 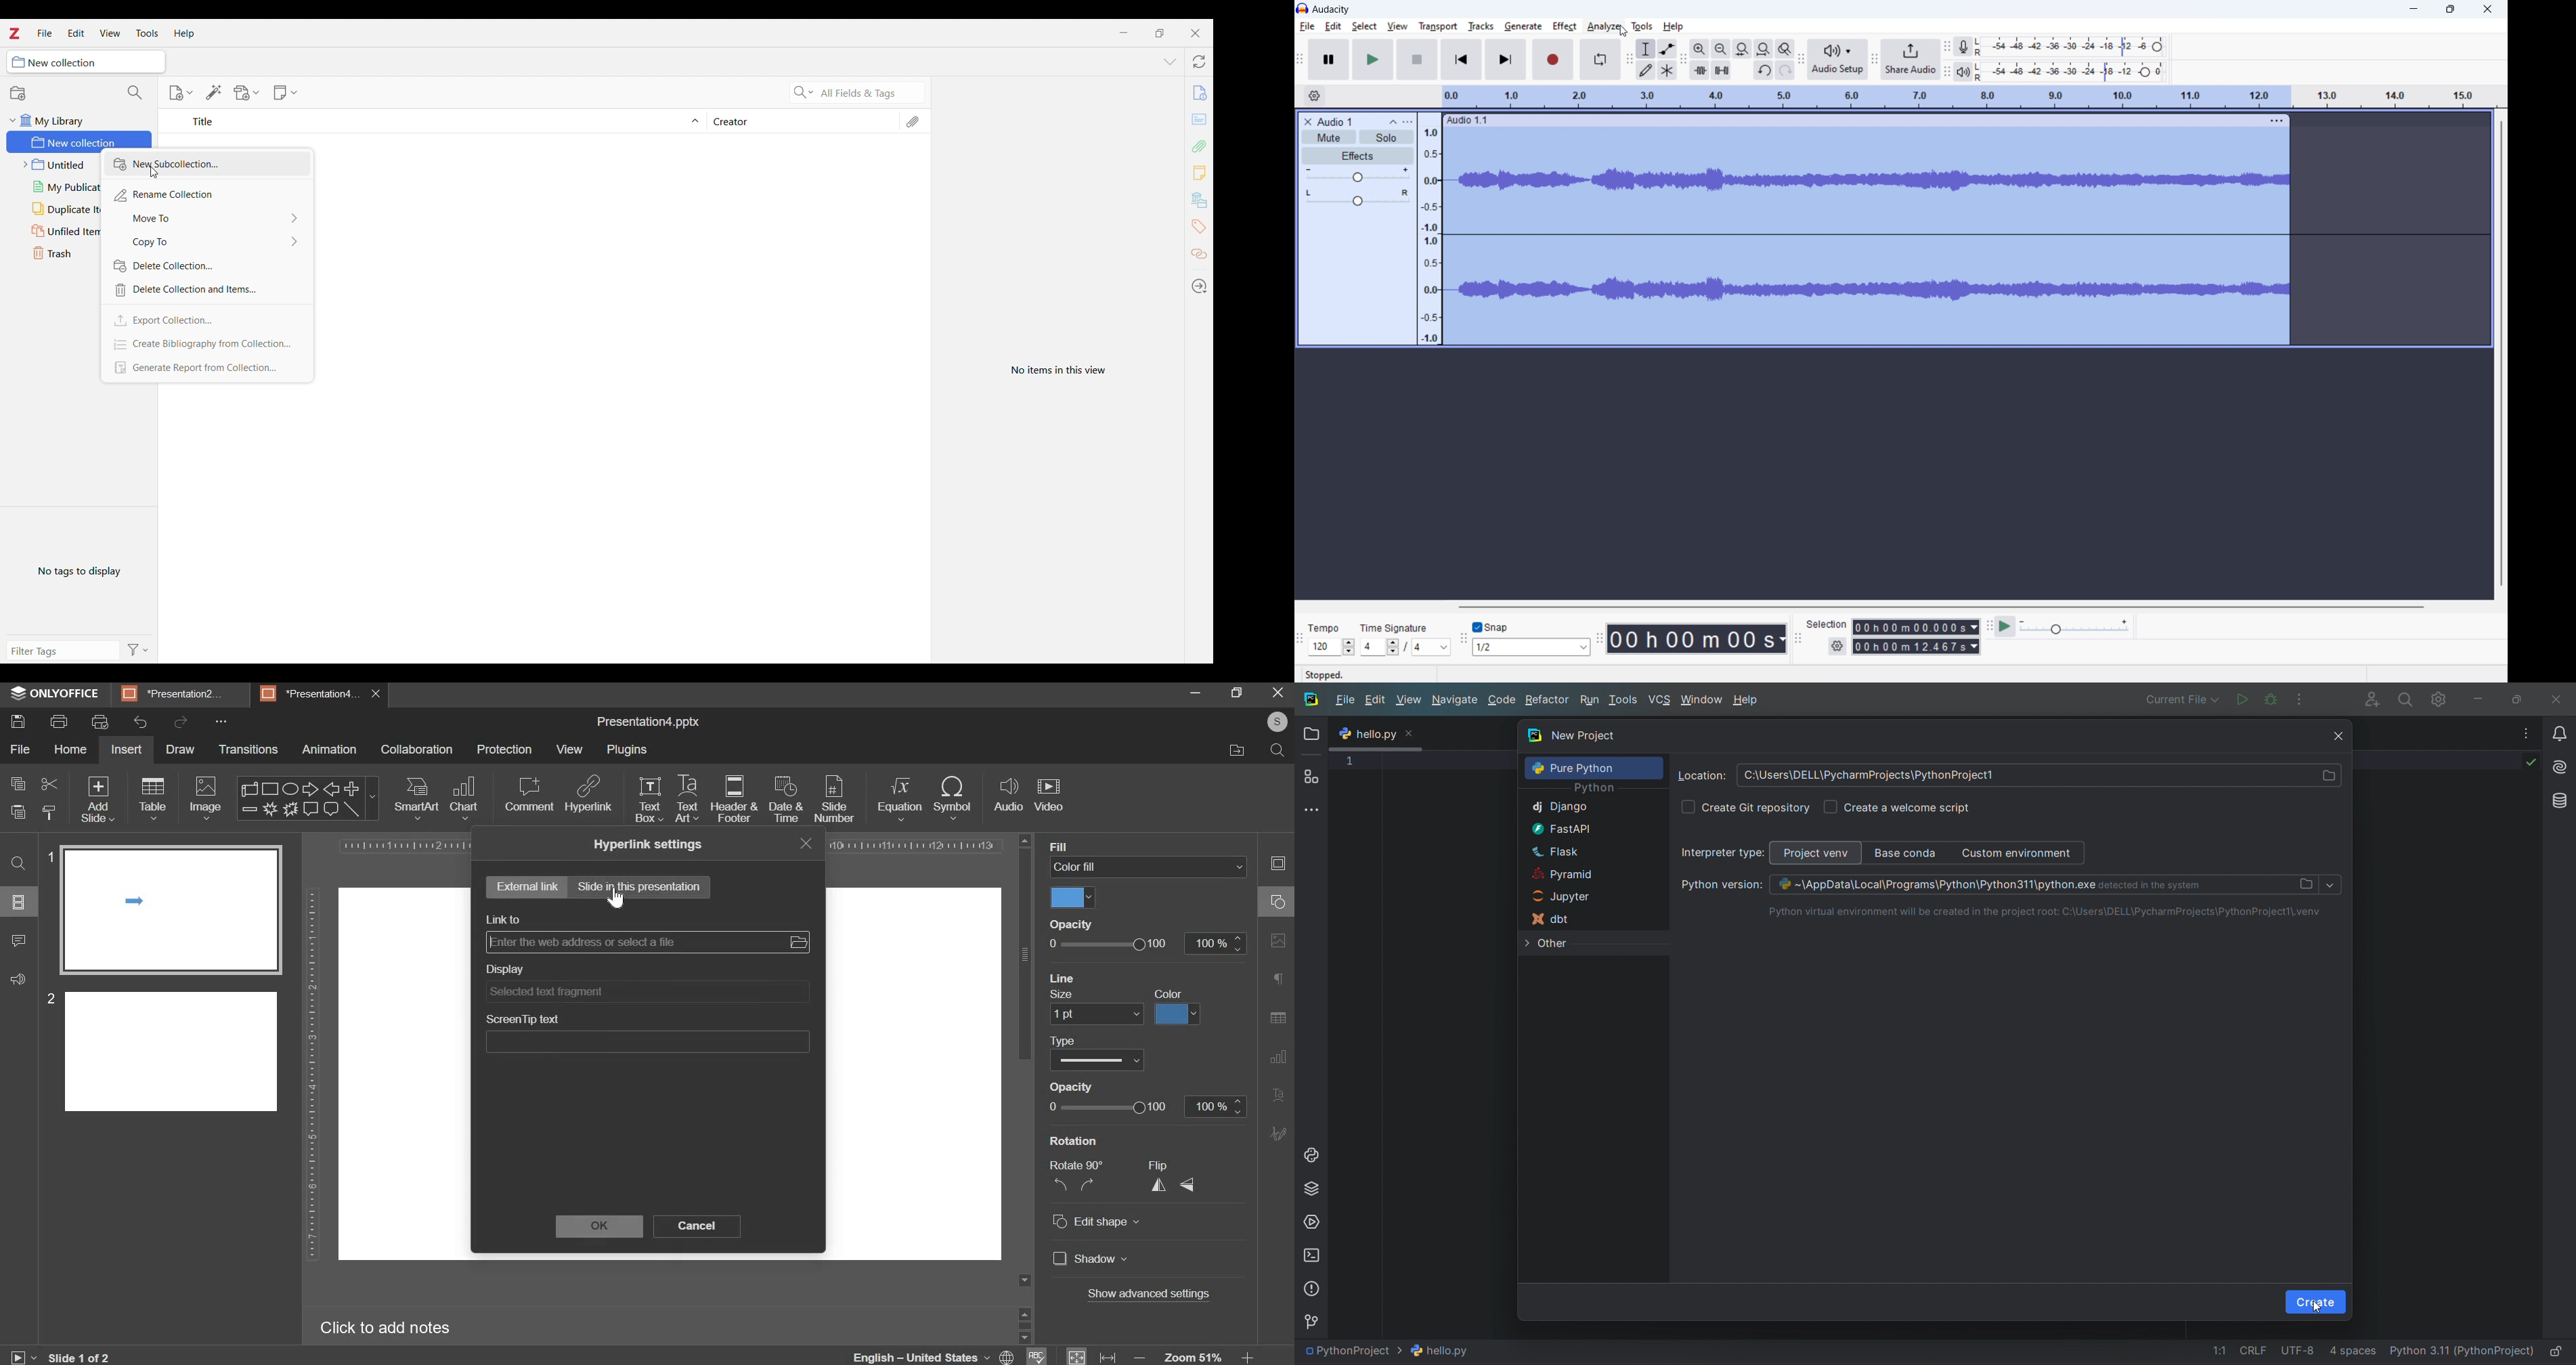 I want to click on text art, so click(x=685, y=799).